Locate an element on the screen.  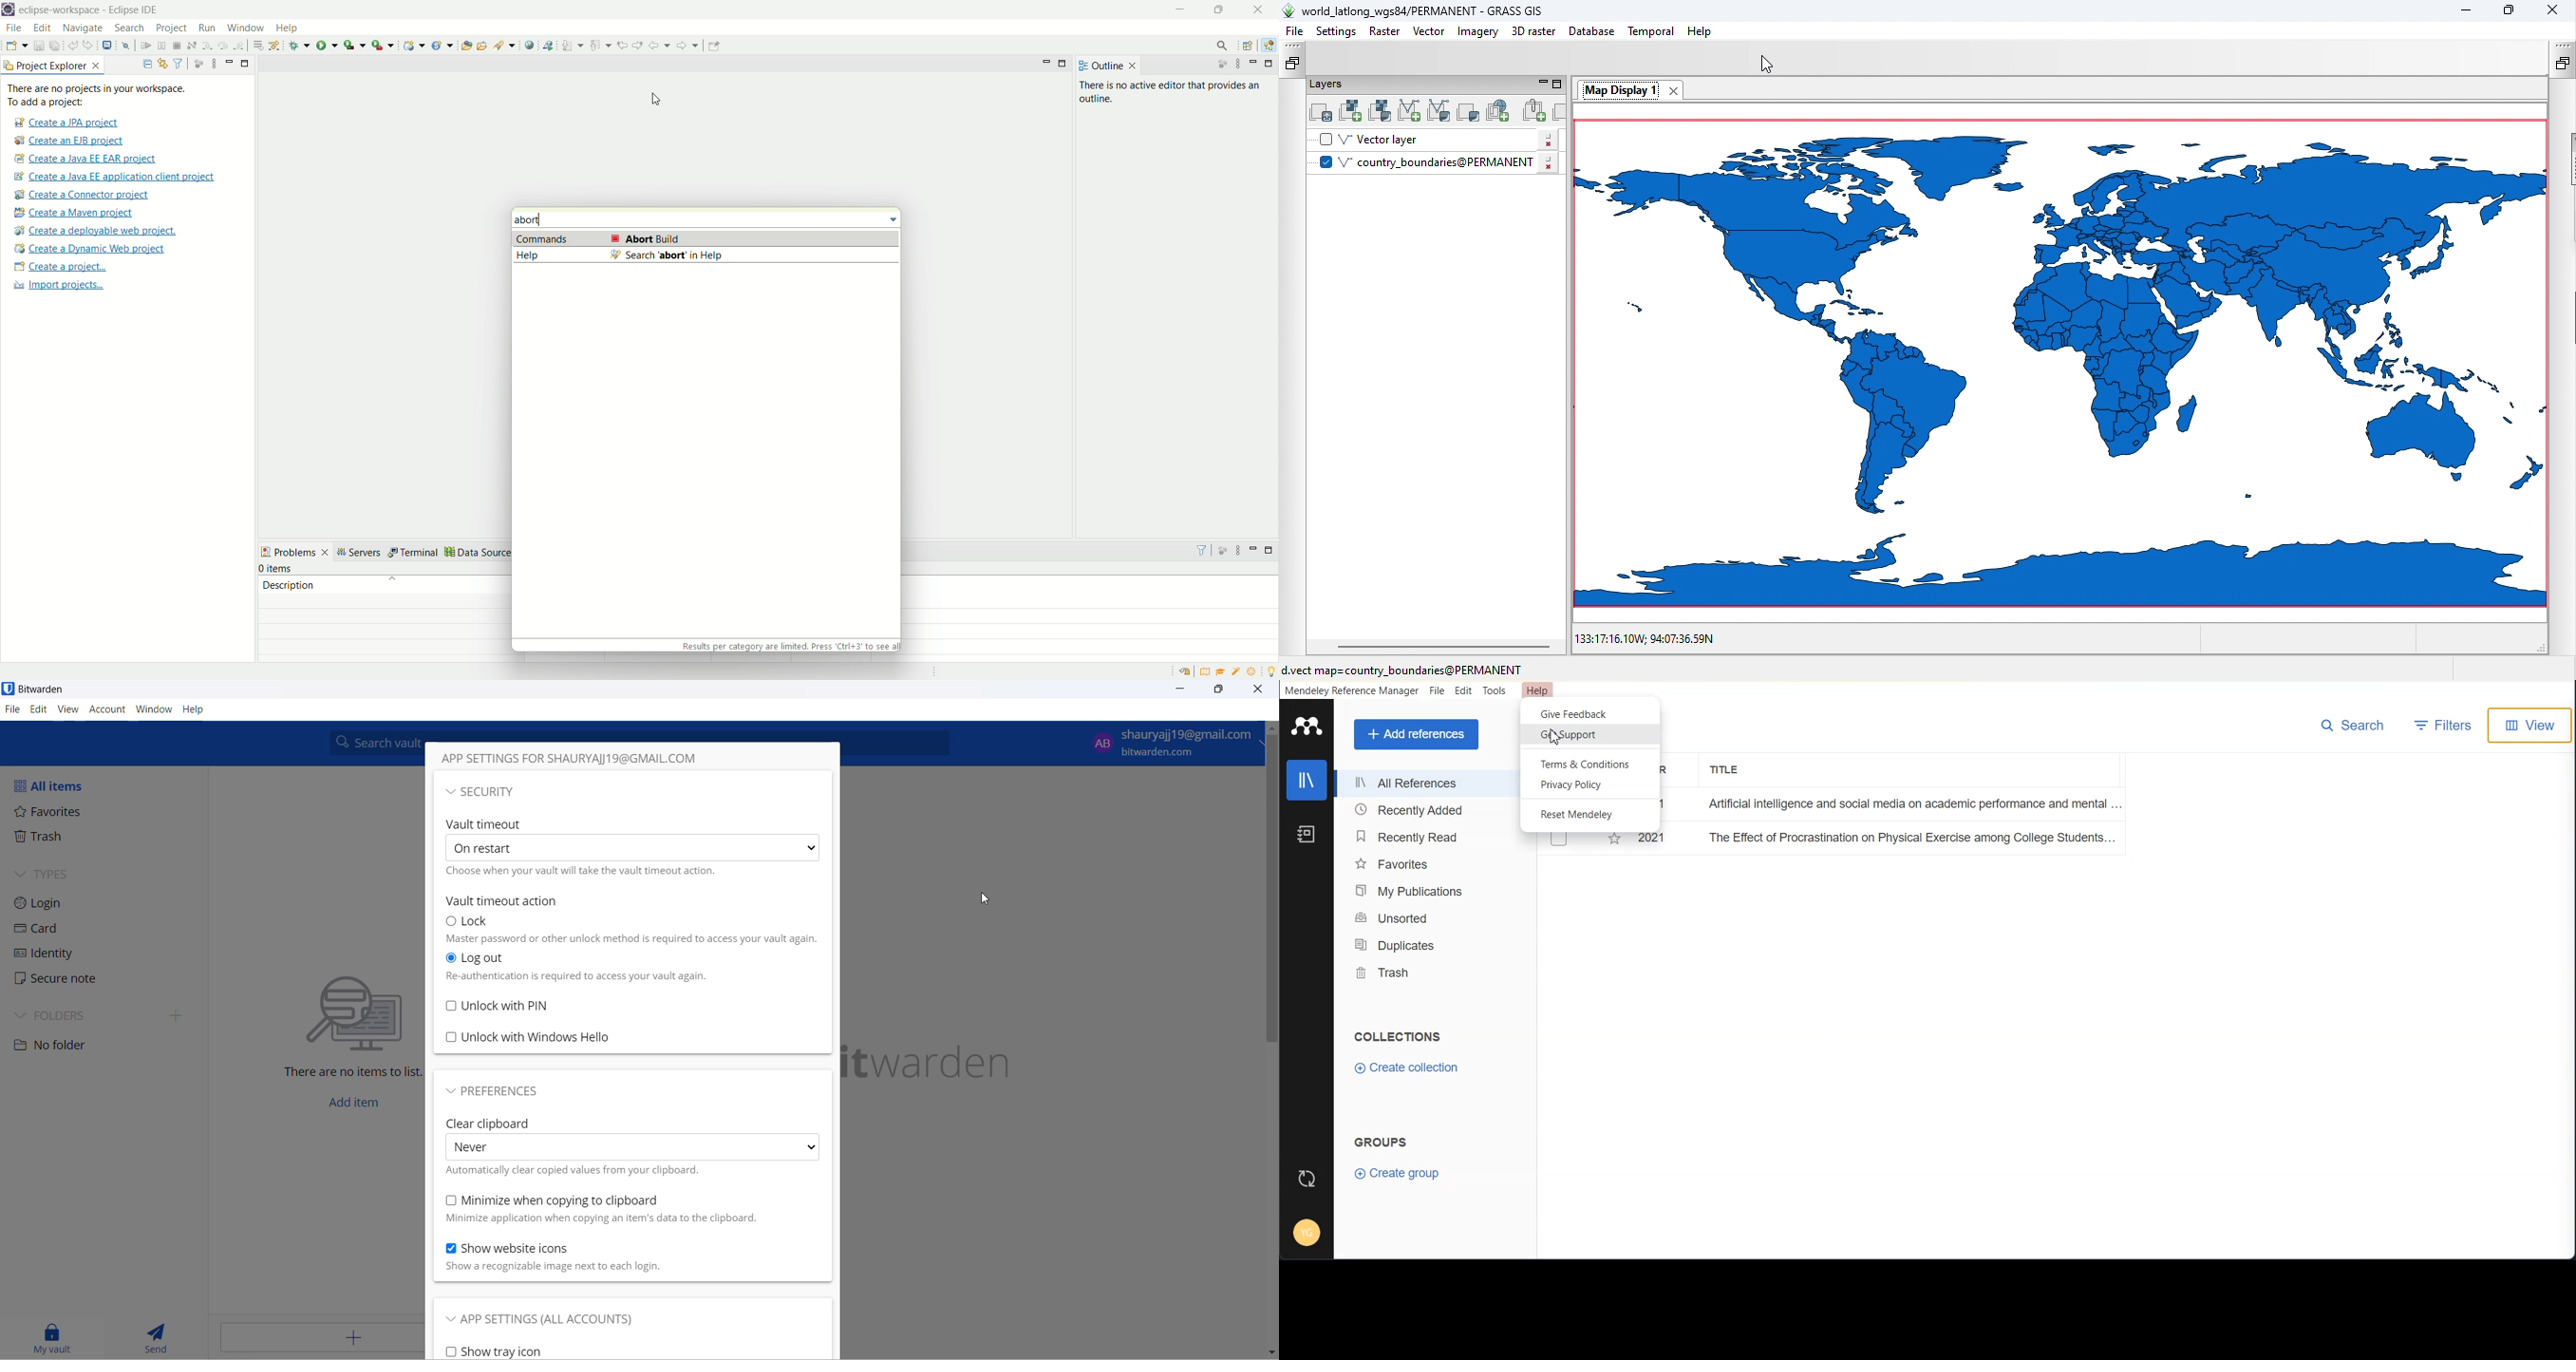
create a deployable web project is located at coordinates (96, 231).